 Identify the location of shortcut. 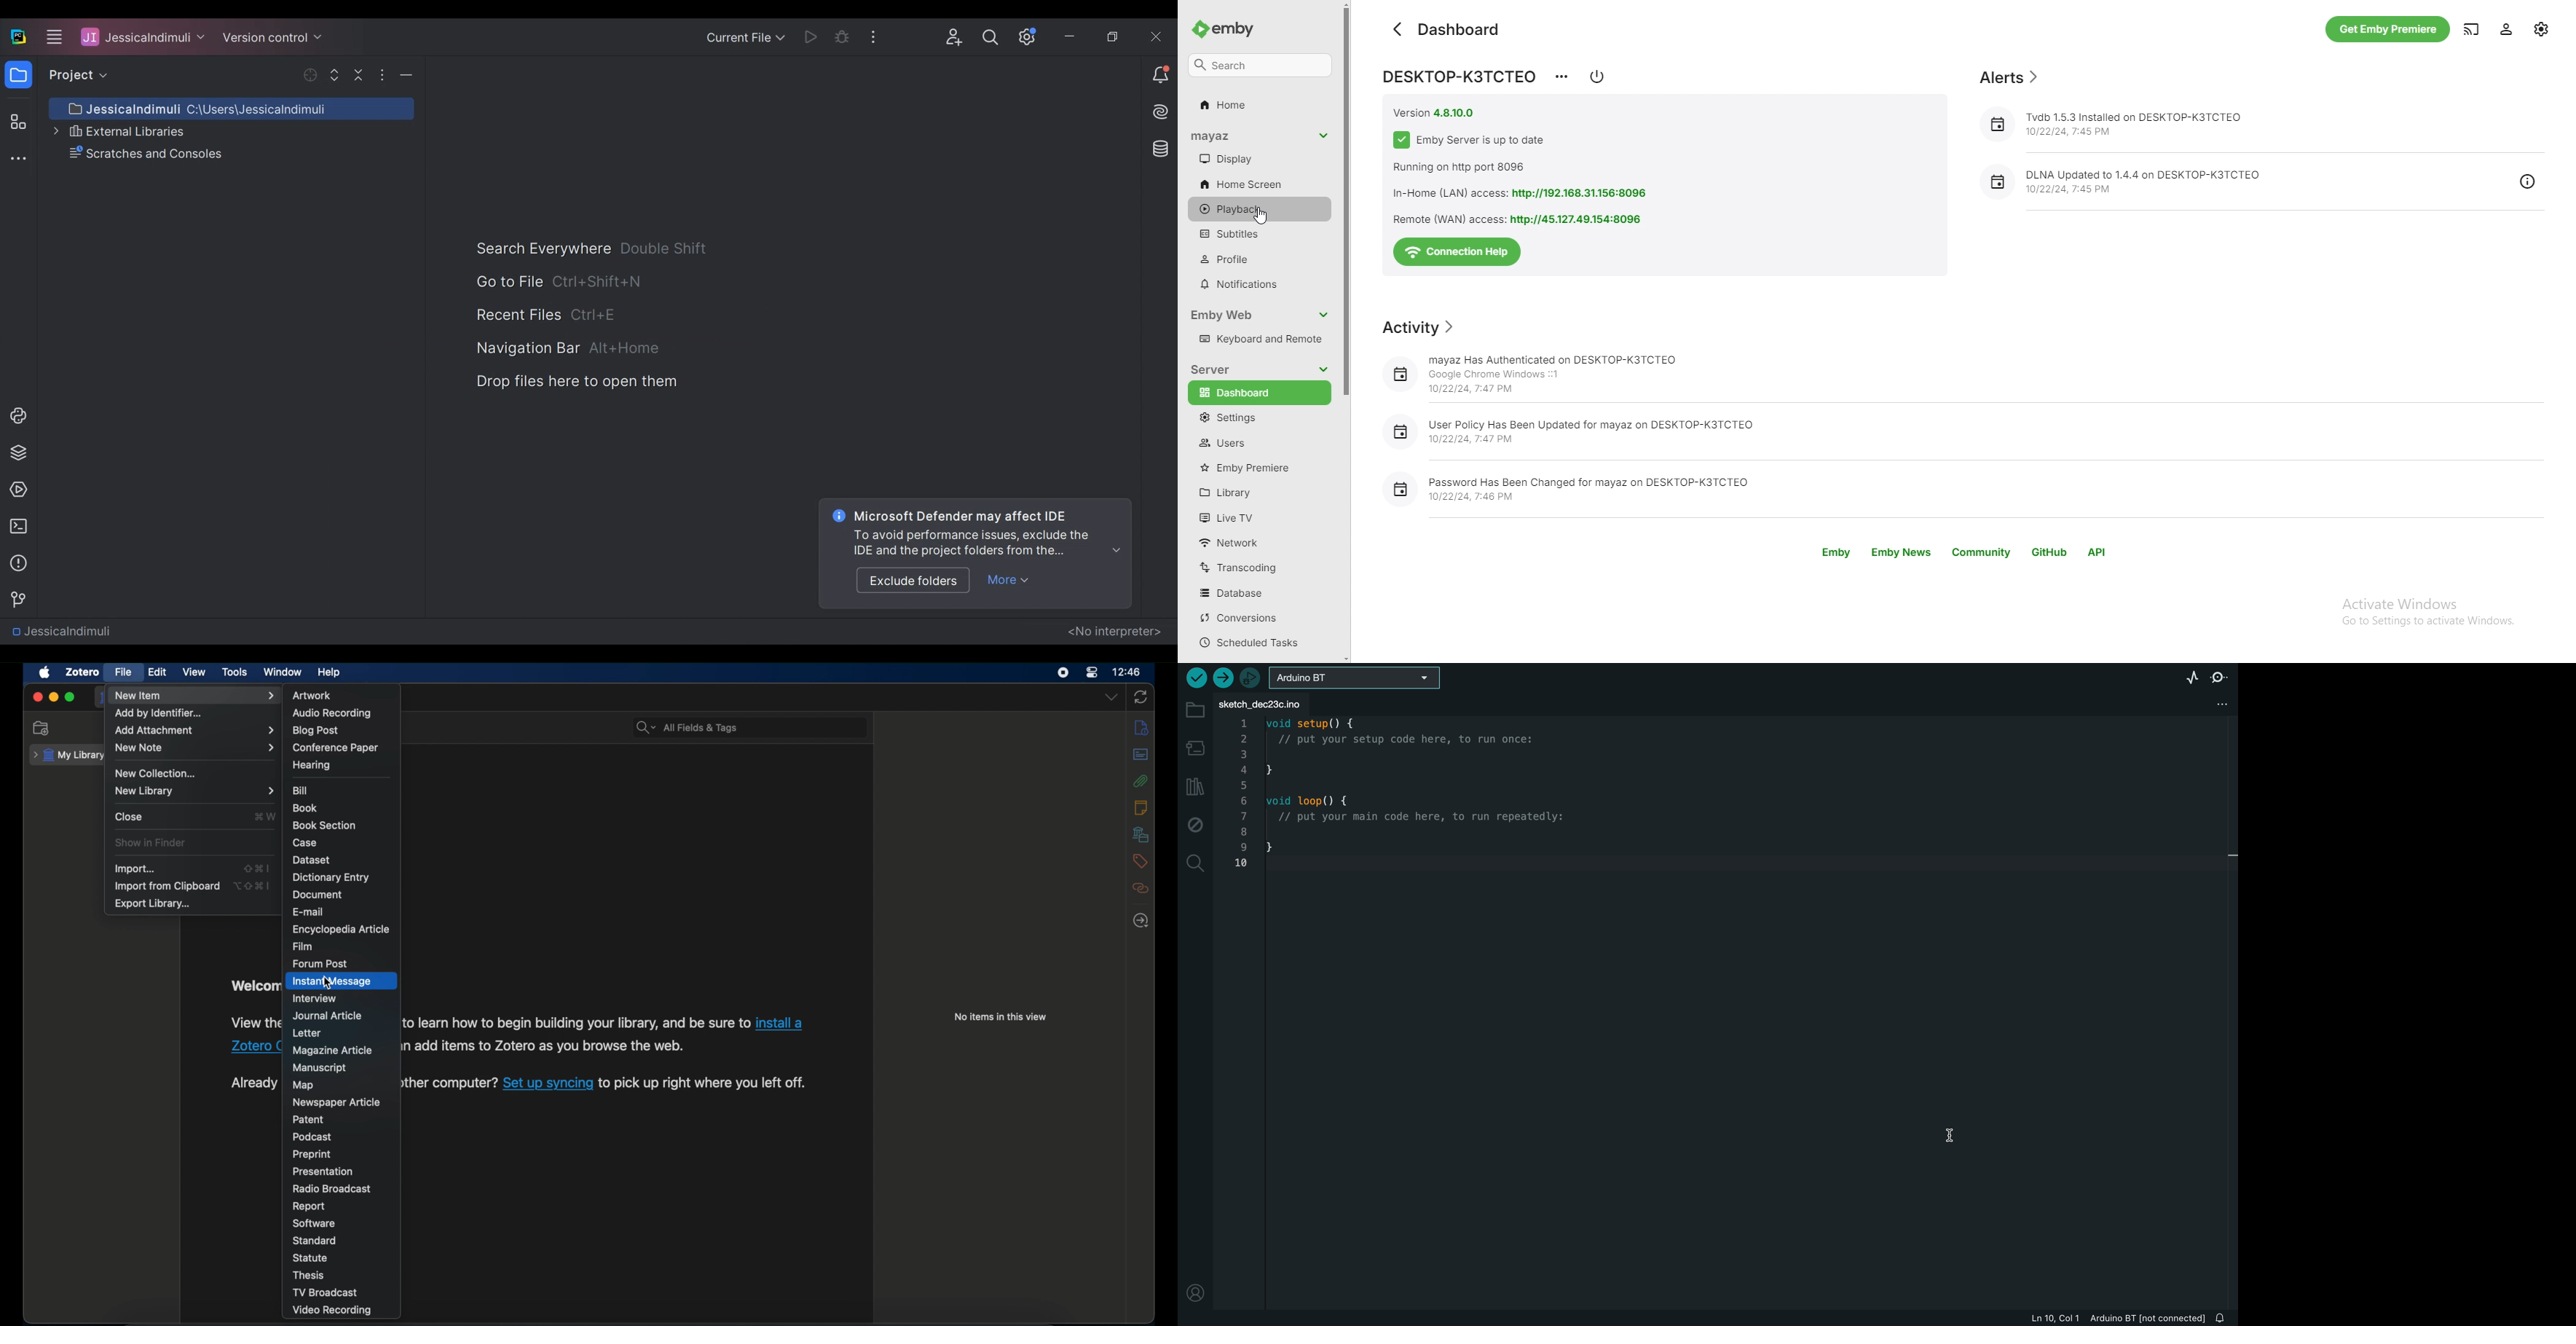
(255, 869).